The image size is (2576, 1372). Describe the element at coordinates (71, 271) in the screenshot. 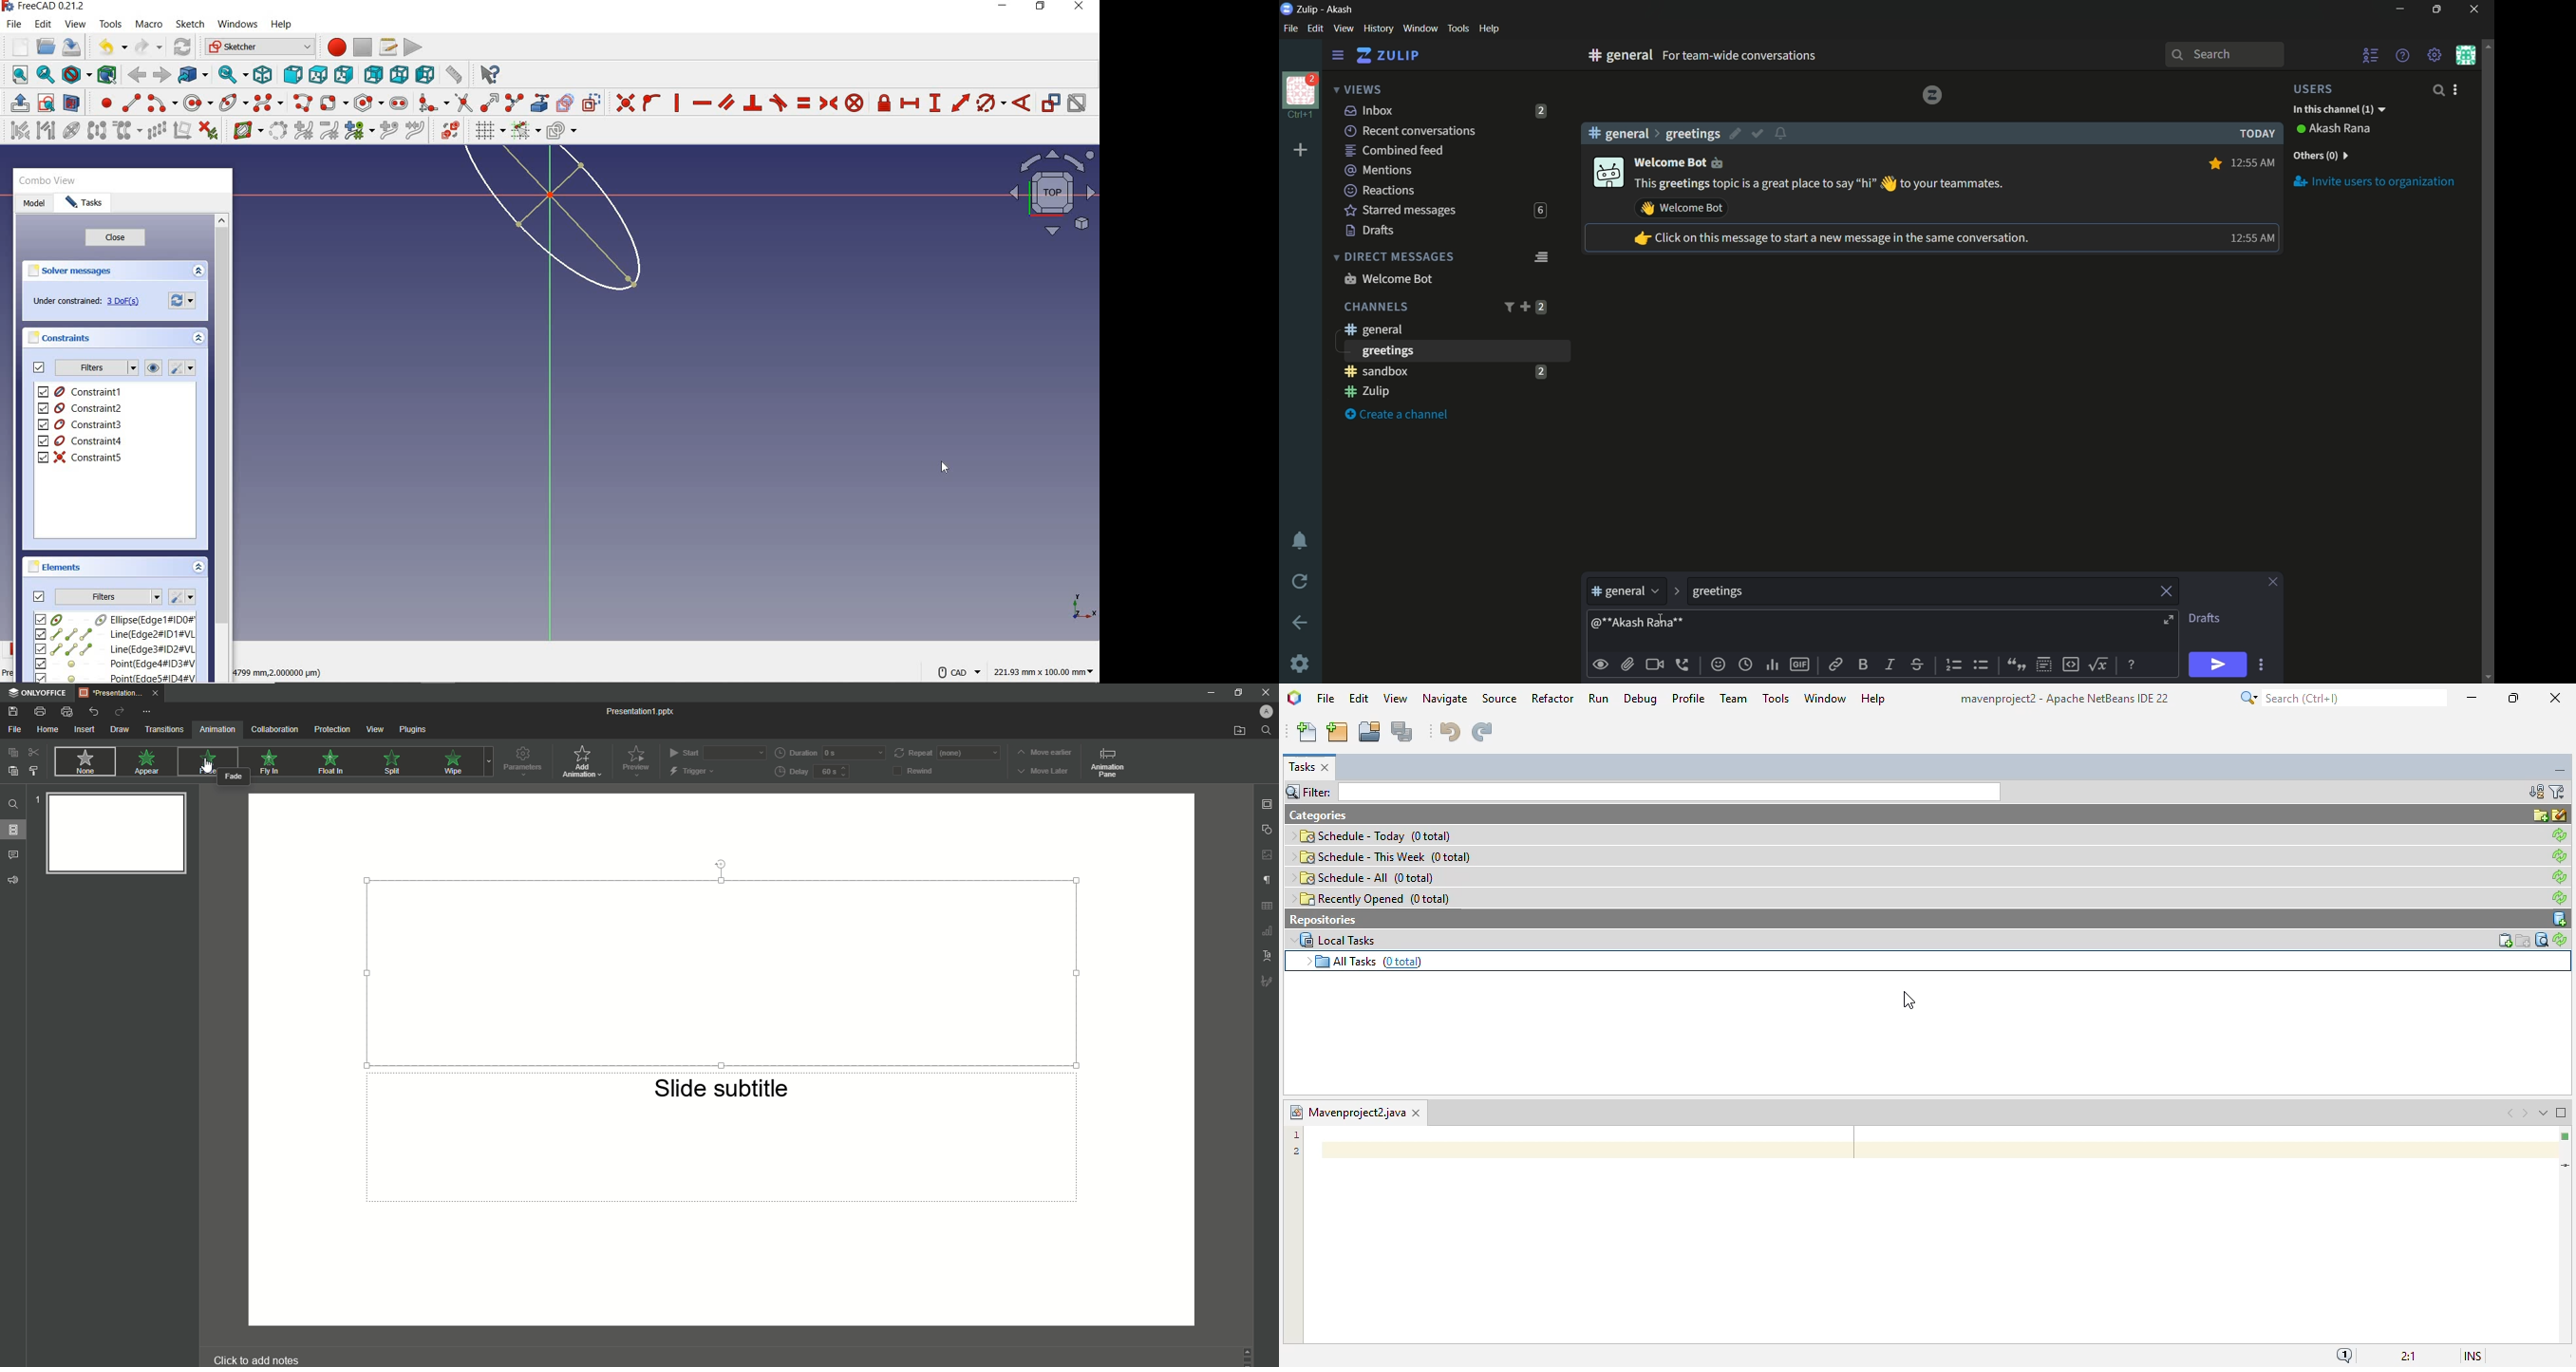

I see `solver messages` at that location.